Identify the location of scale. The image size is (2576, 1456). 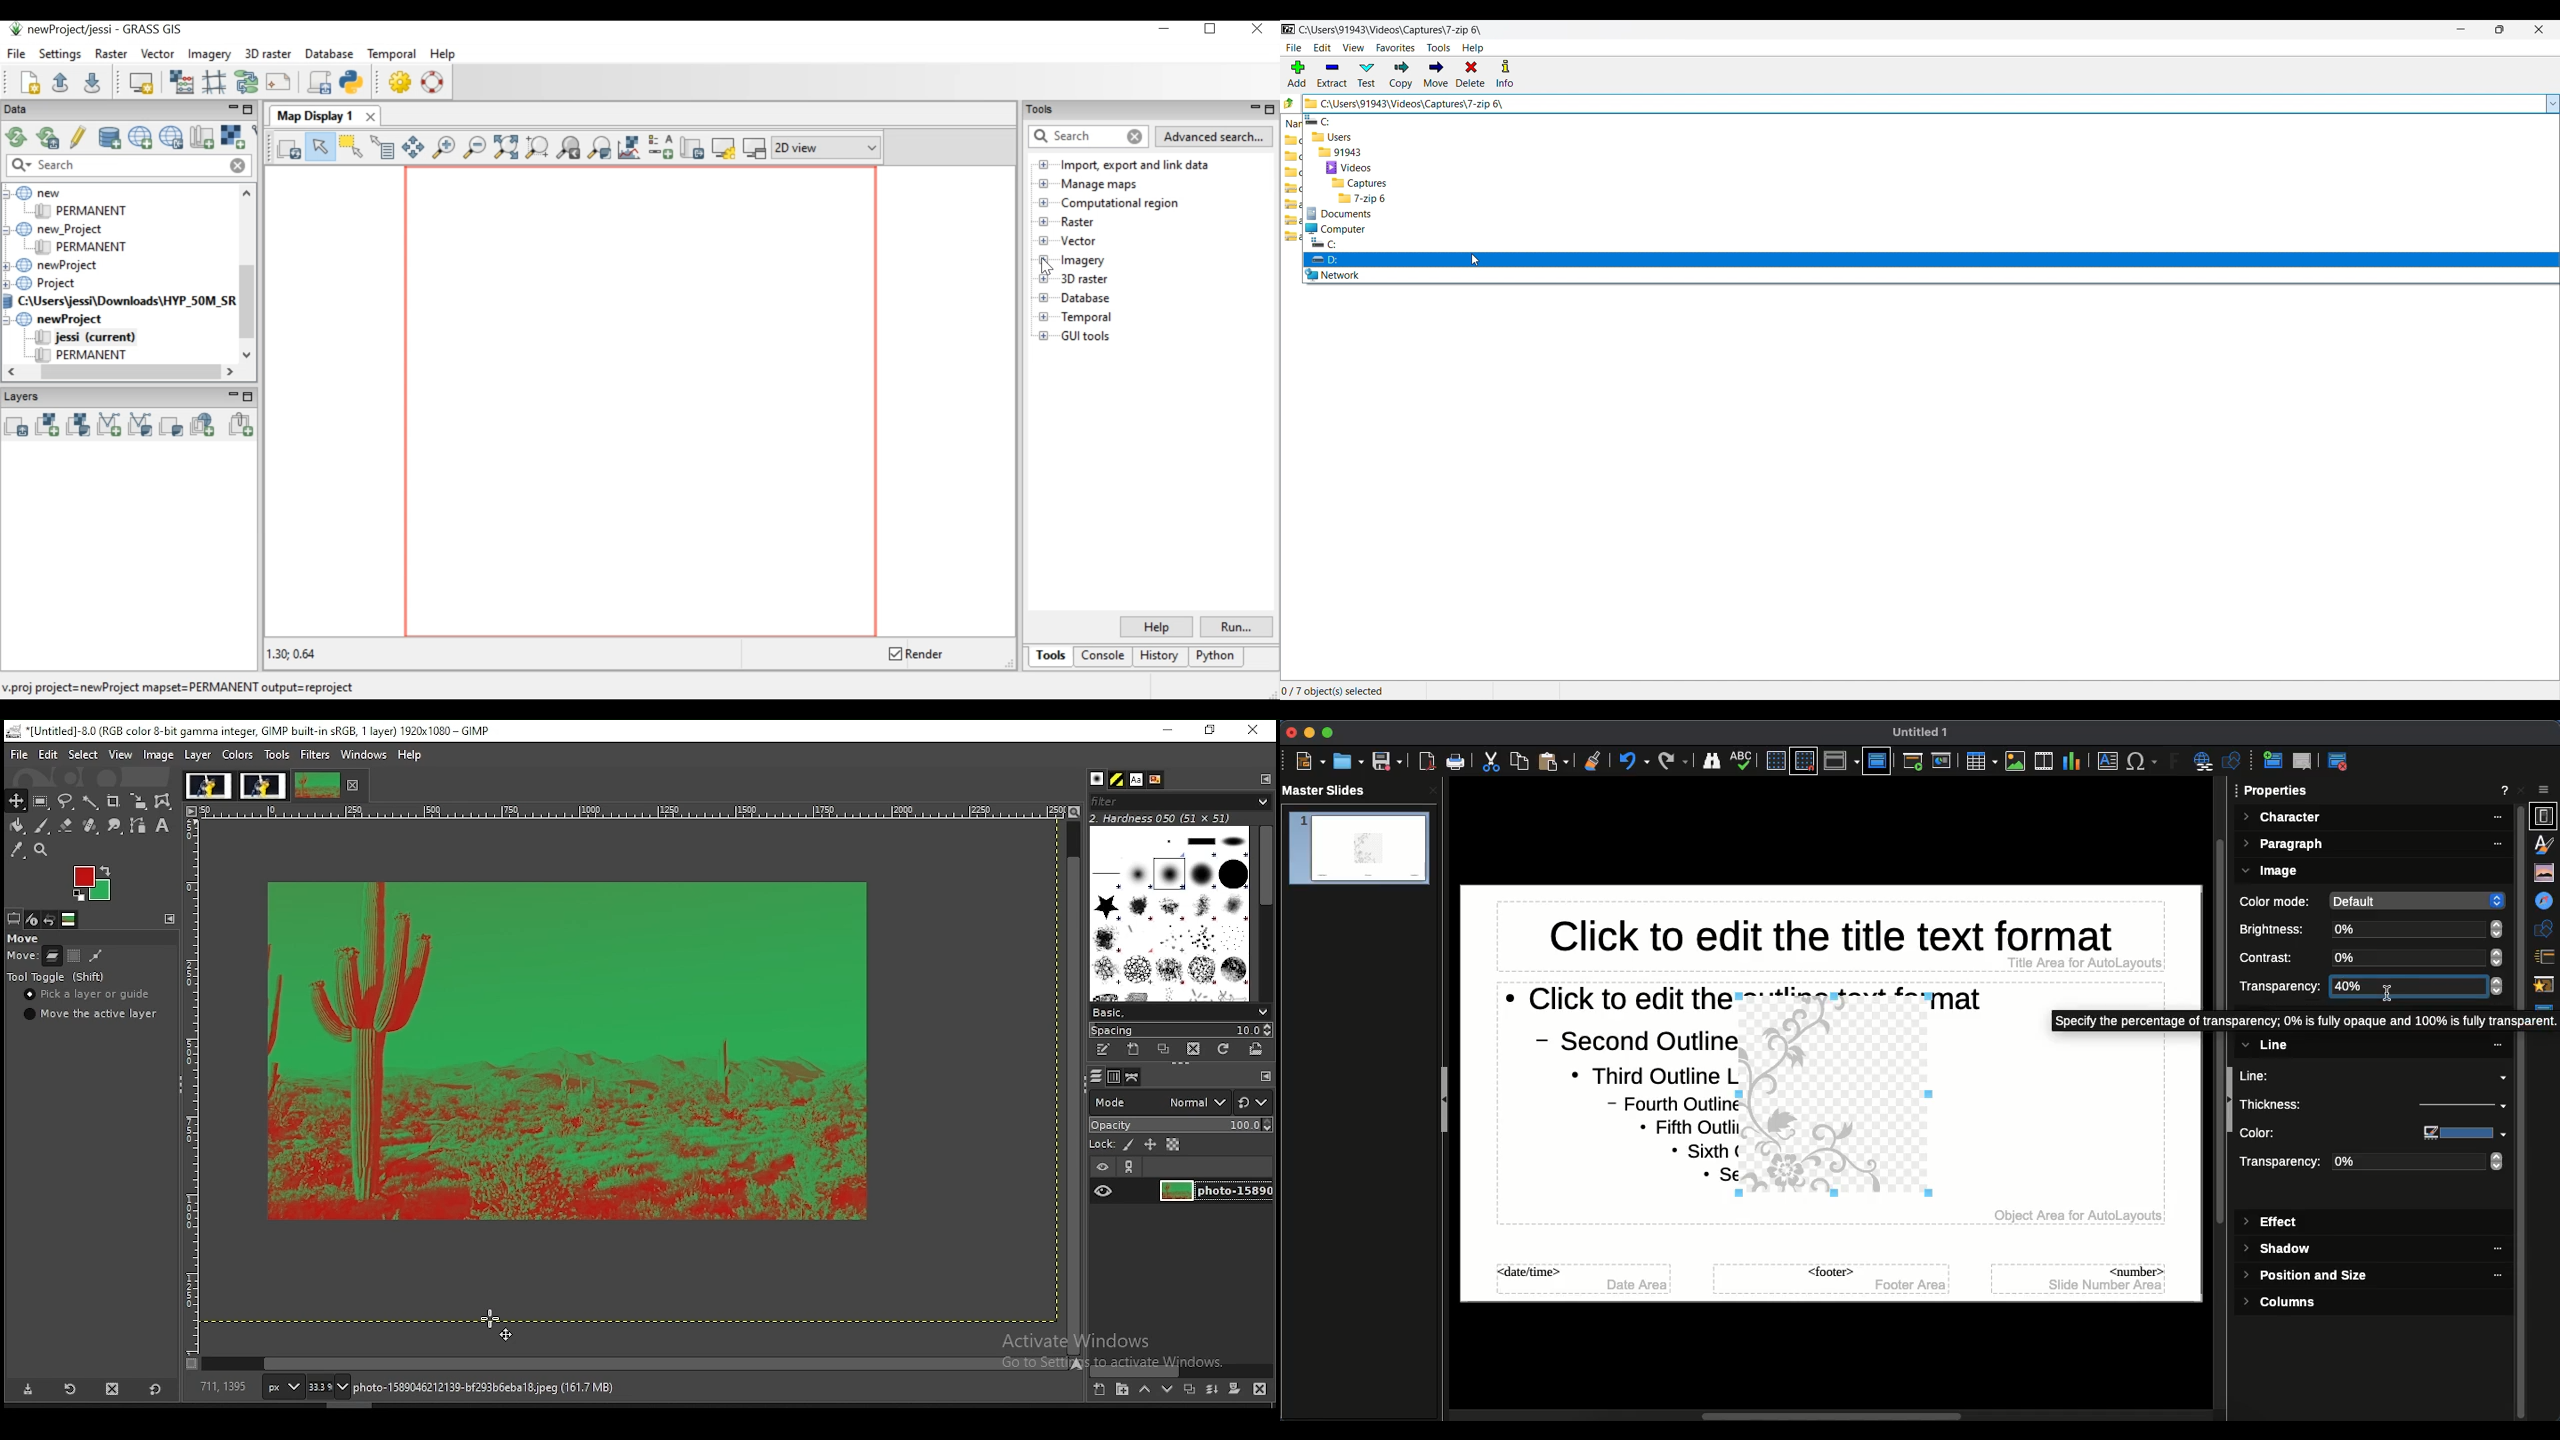
(629, 811).